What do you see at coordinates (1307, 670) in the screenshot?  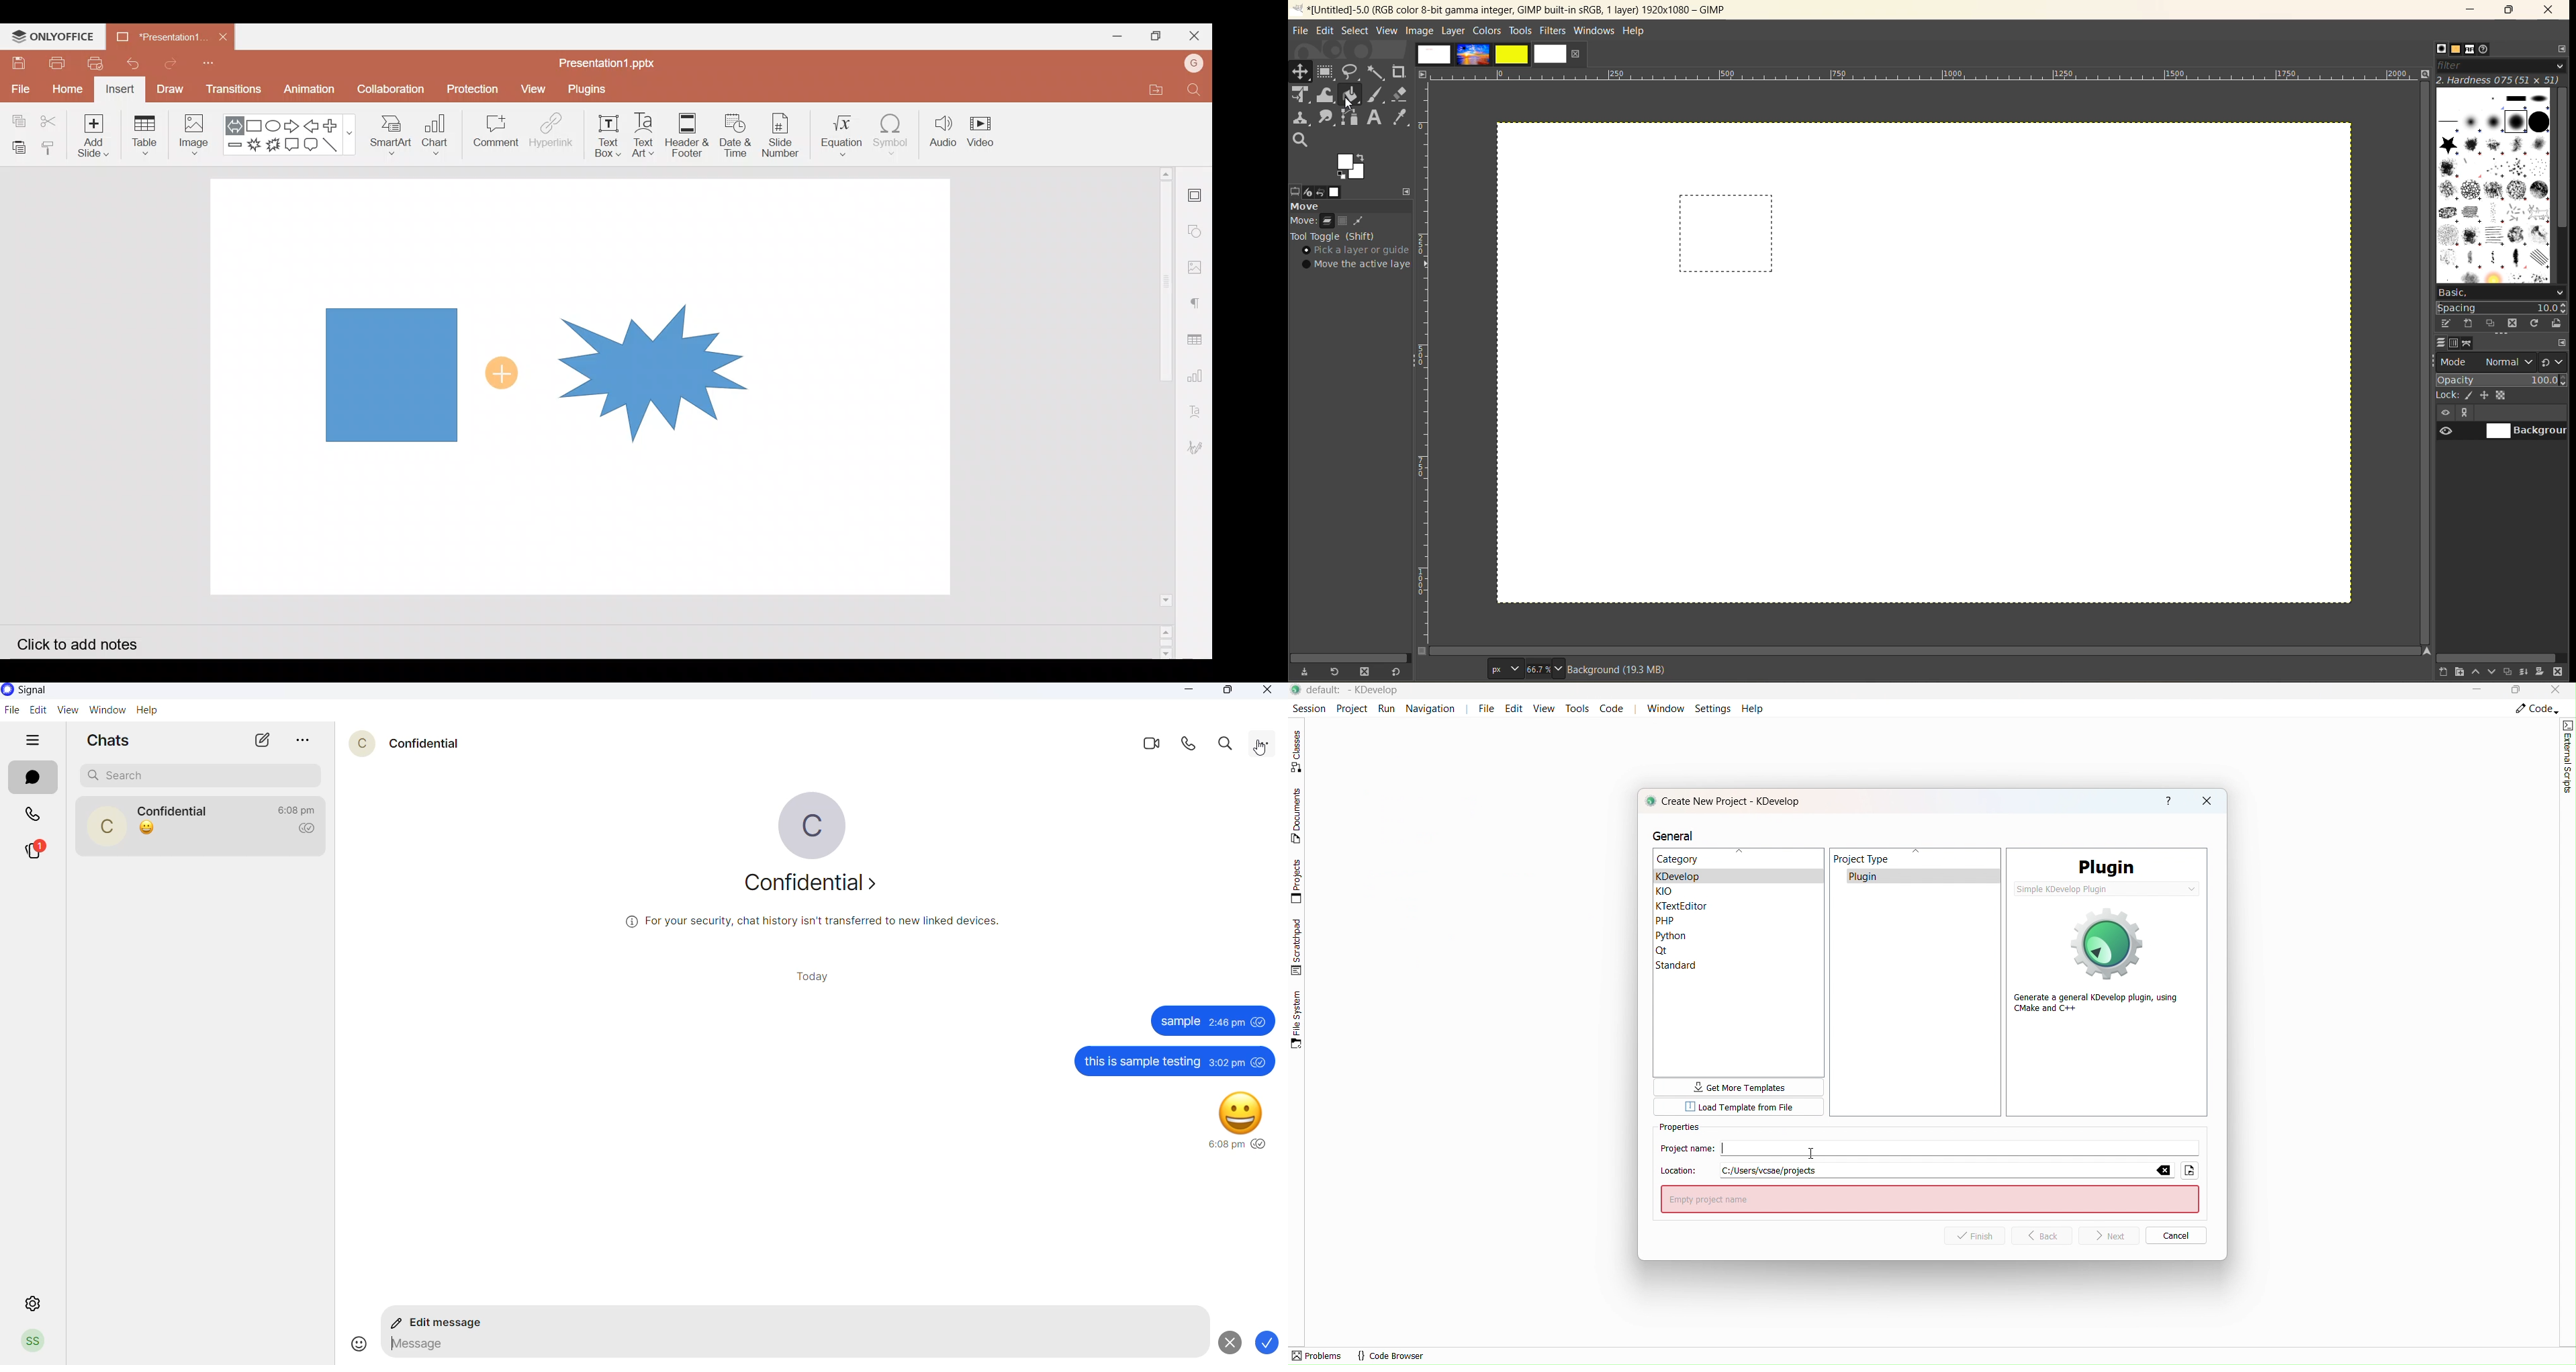 I see `save tool preset` at bounding box center [1307, 670].